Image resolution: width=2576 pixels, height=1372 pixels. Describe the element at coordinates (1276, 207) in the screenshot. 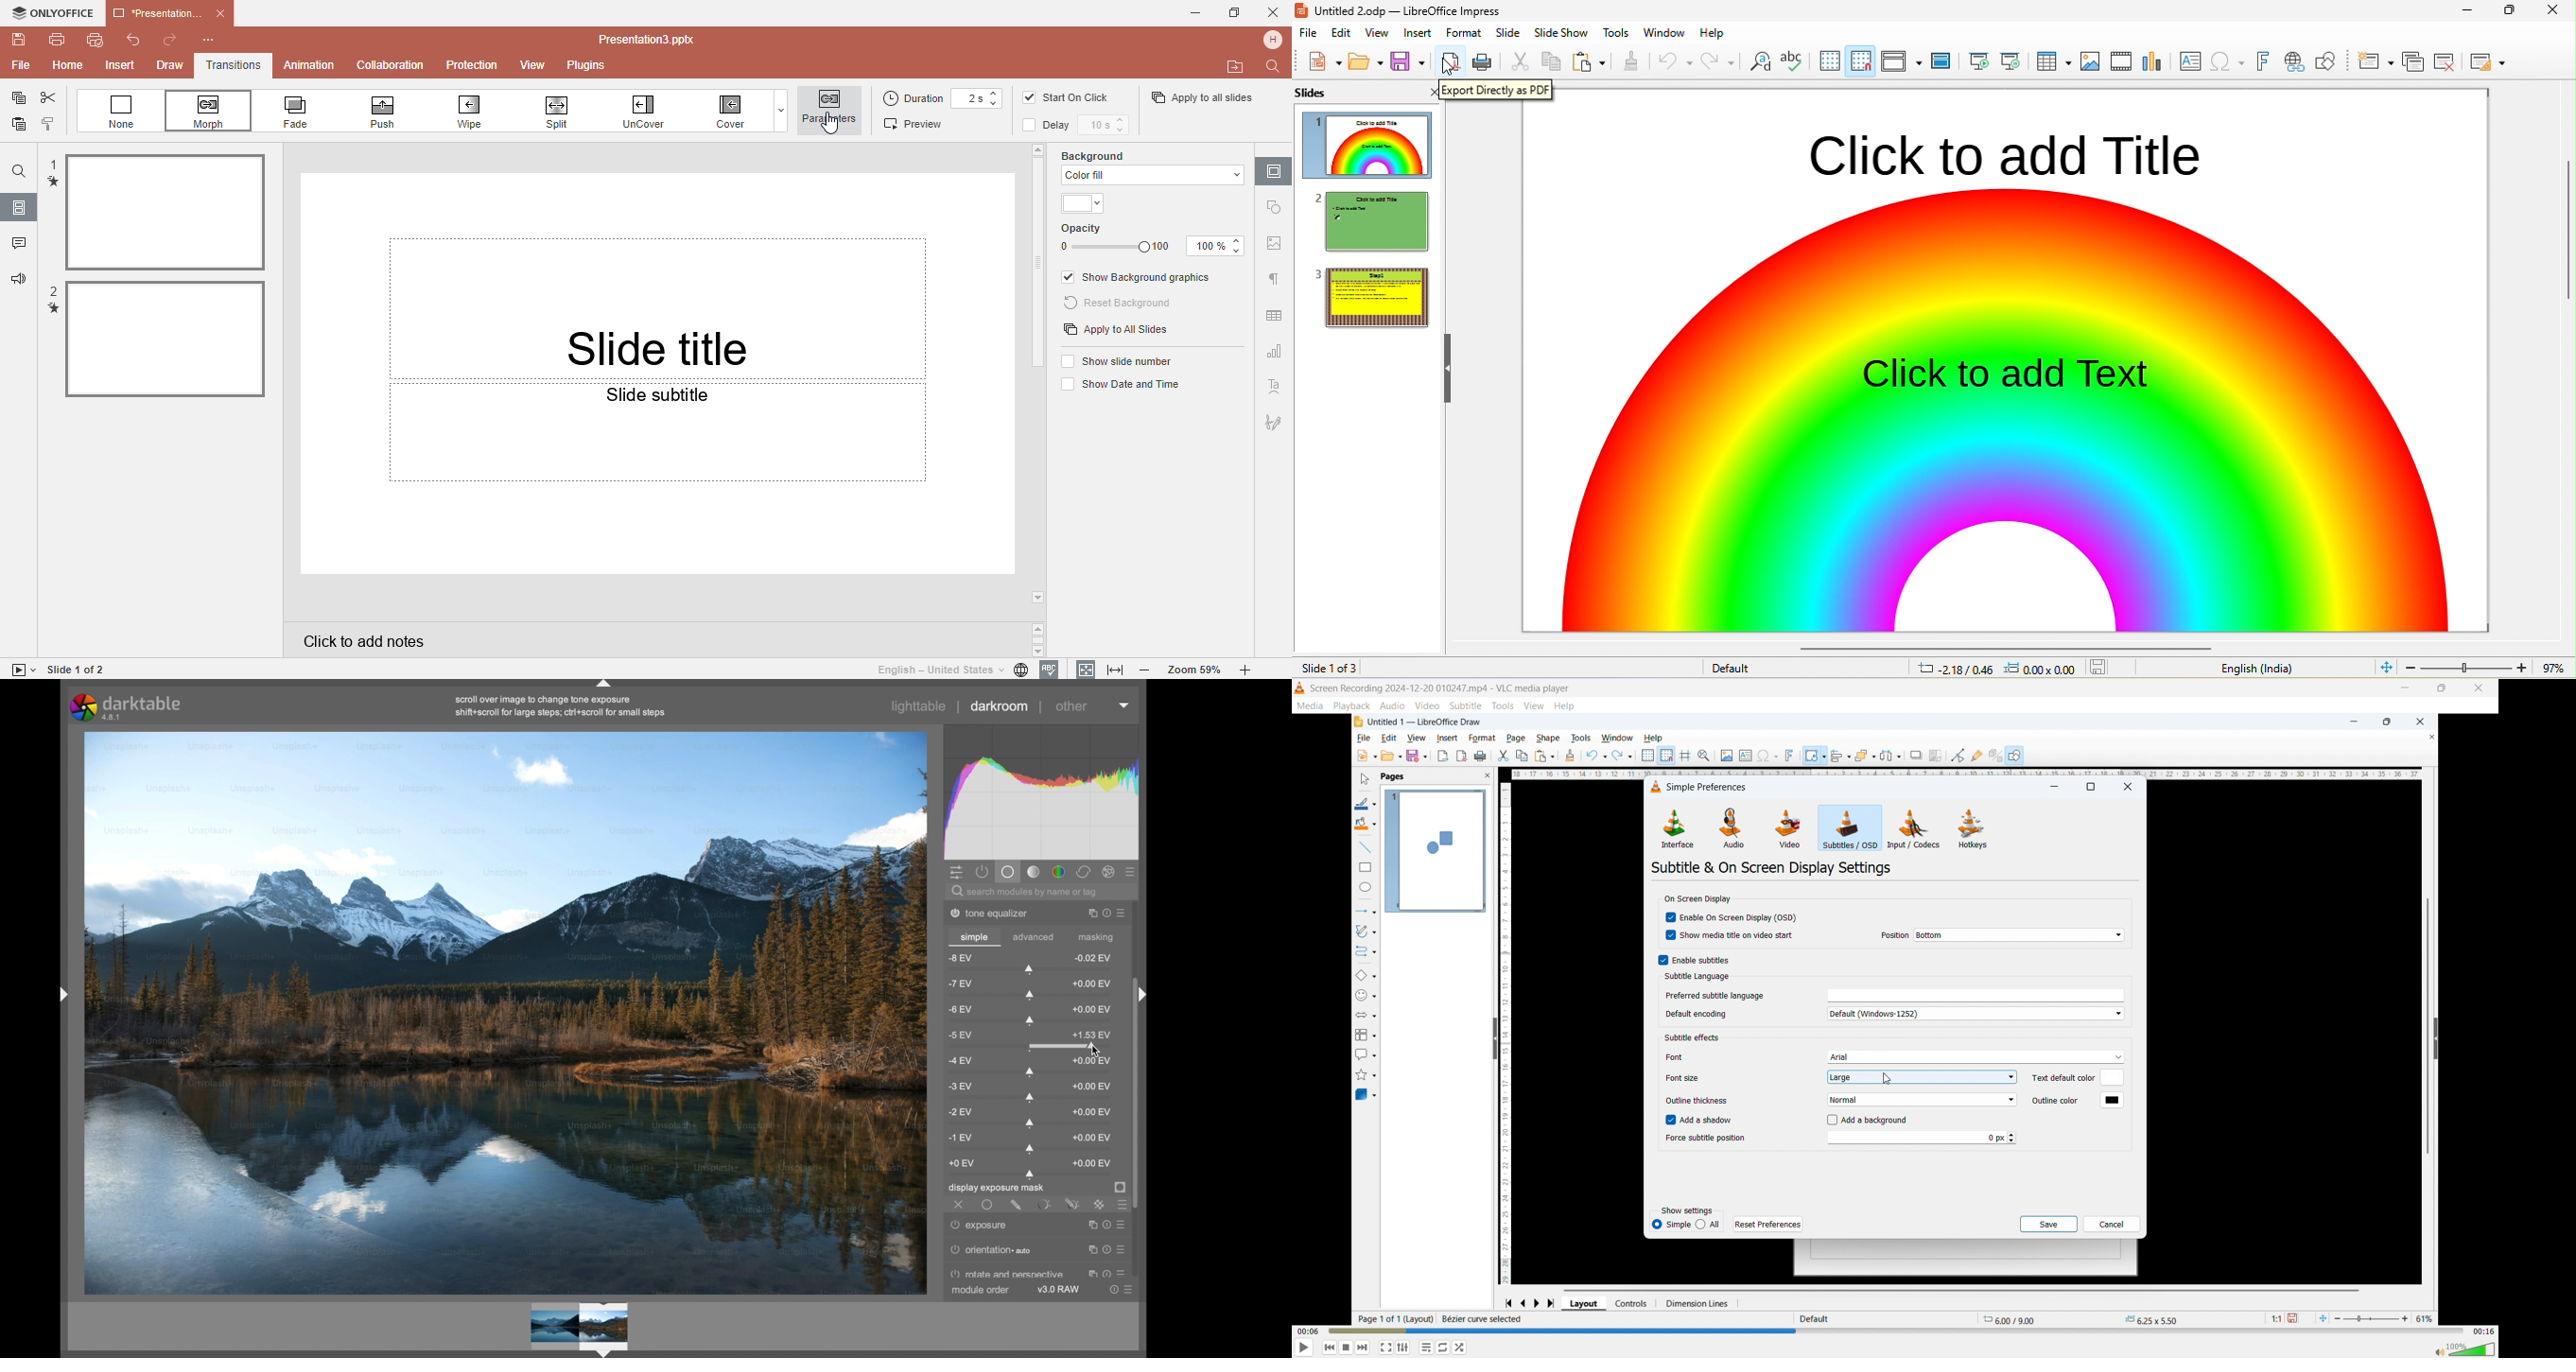

I see `Shape settings` at that location.